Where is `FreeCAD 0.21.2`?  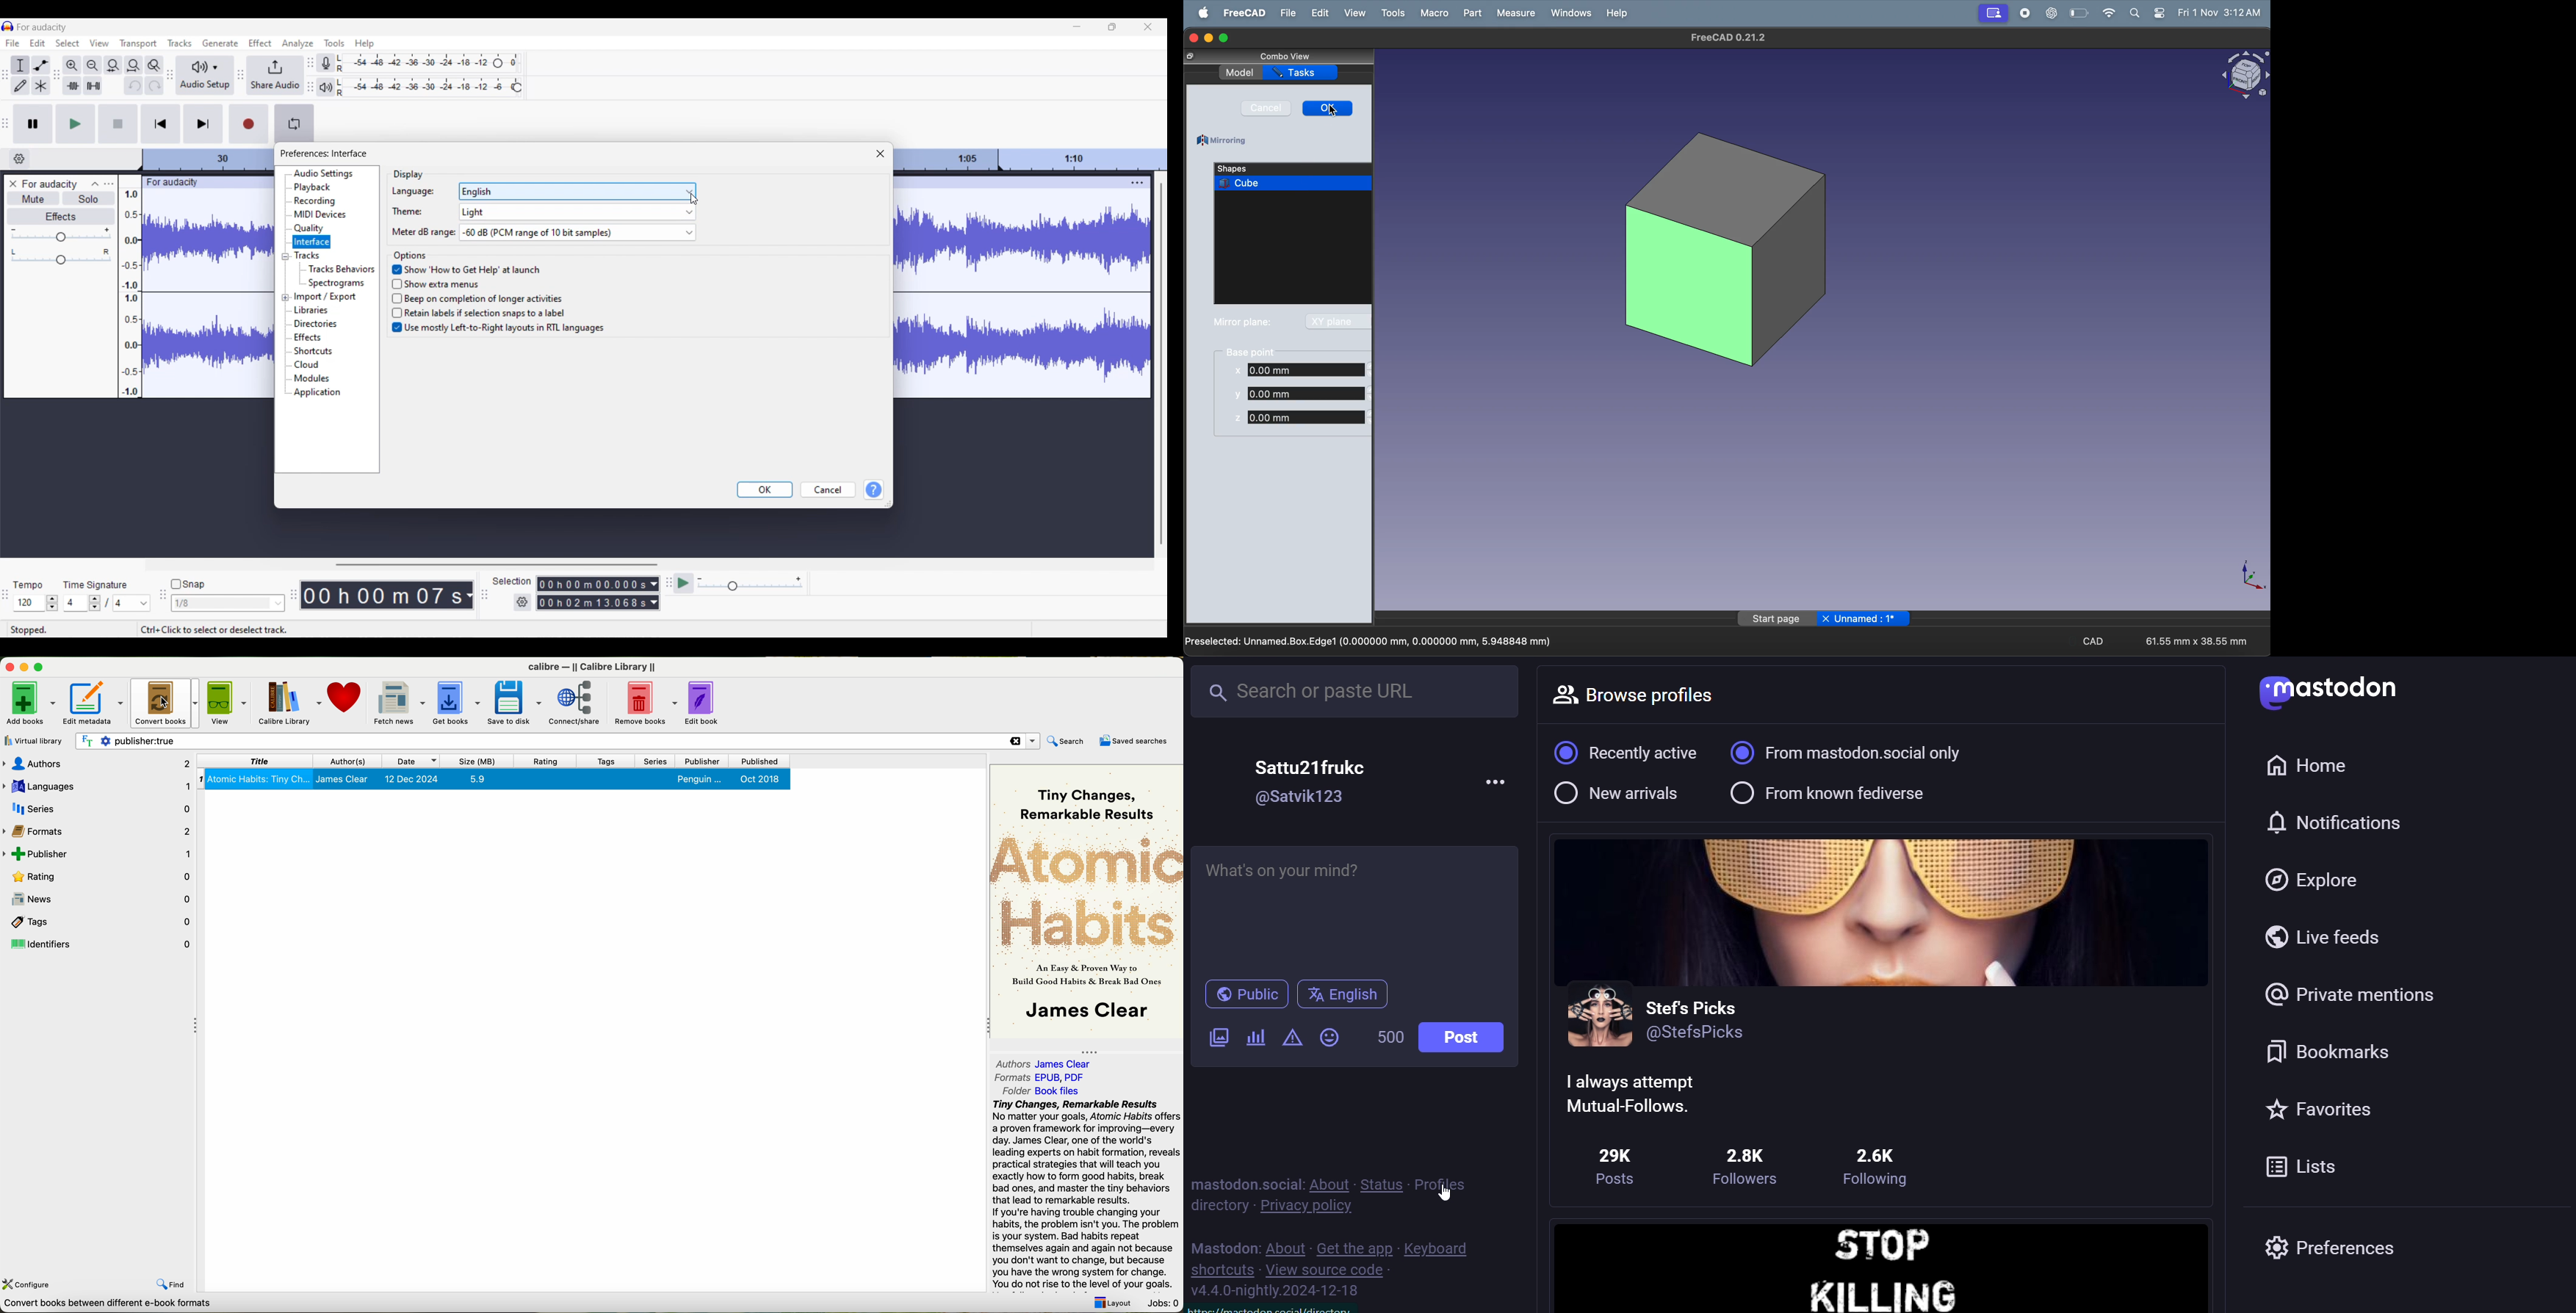 FreeCAD 0.21.2 is located at coordinates (1725, 37).